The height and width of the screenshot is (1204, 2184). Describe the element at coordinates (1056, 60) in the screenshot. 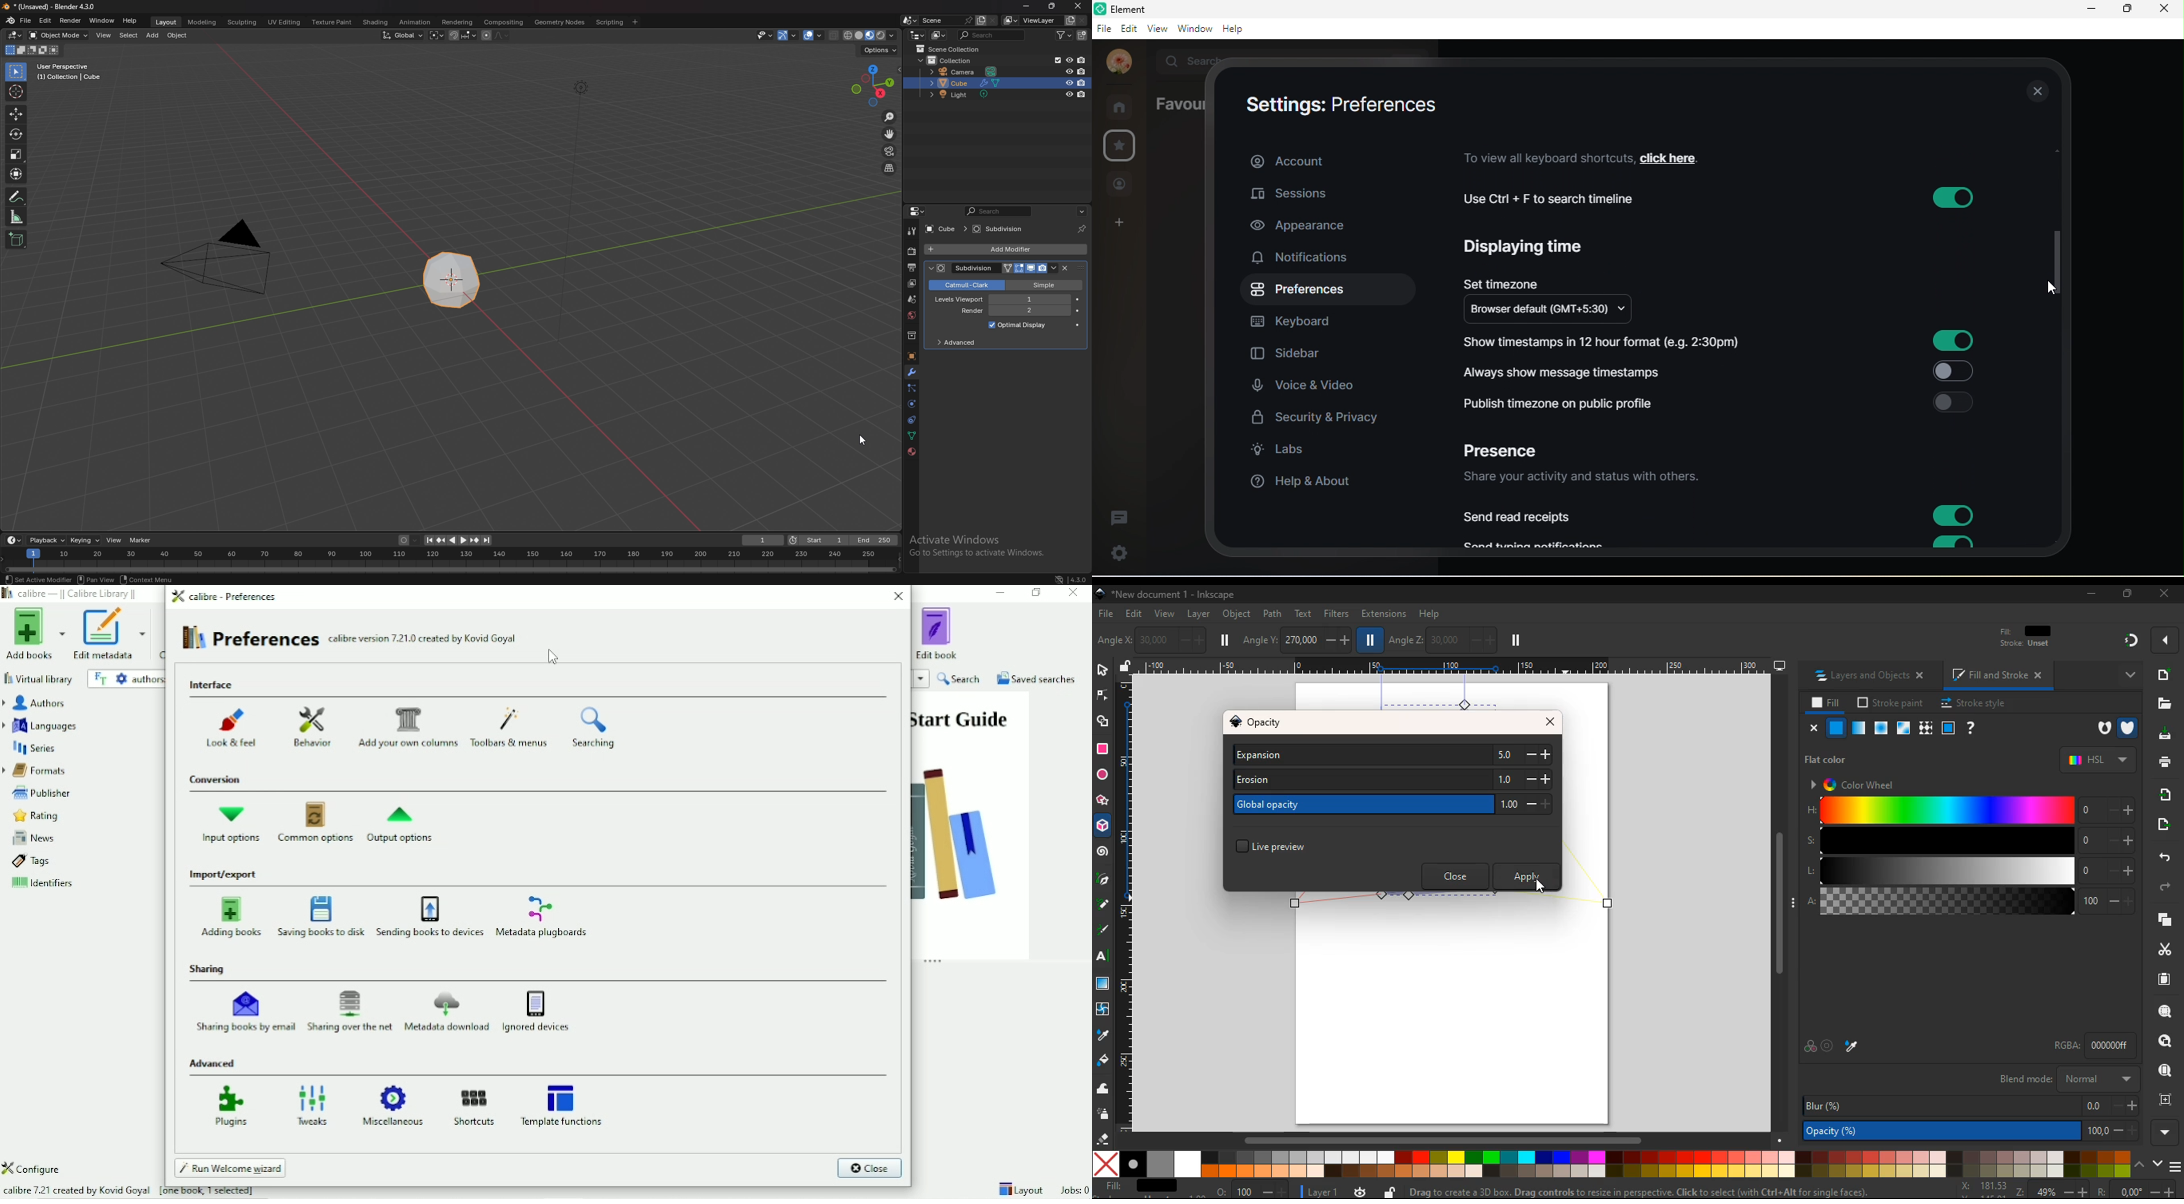

I see `exclude from view layer` at that location.